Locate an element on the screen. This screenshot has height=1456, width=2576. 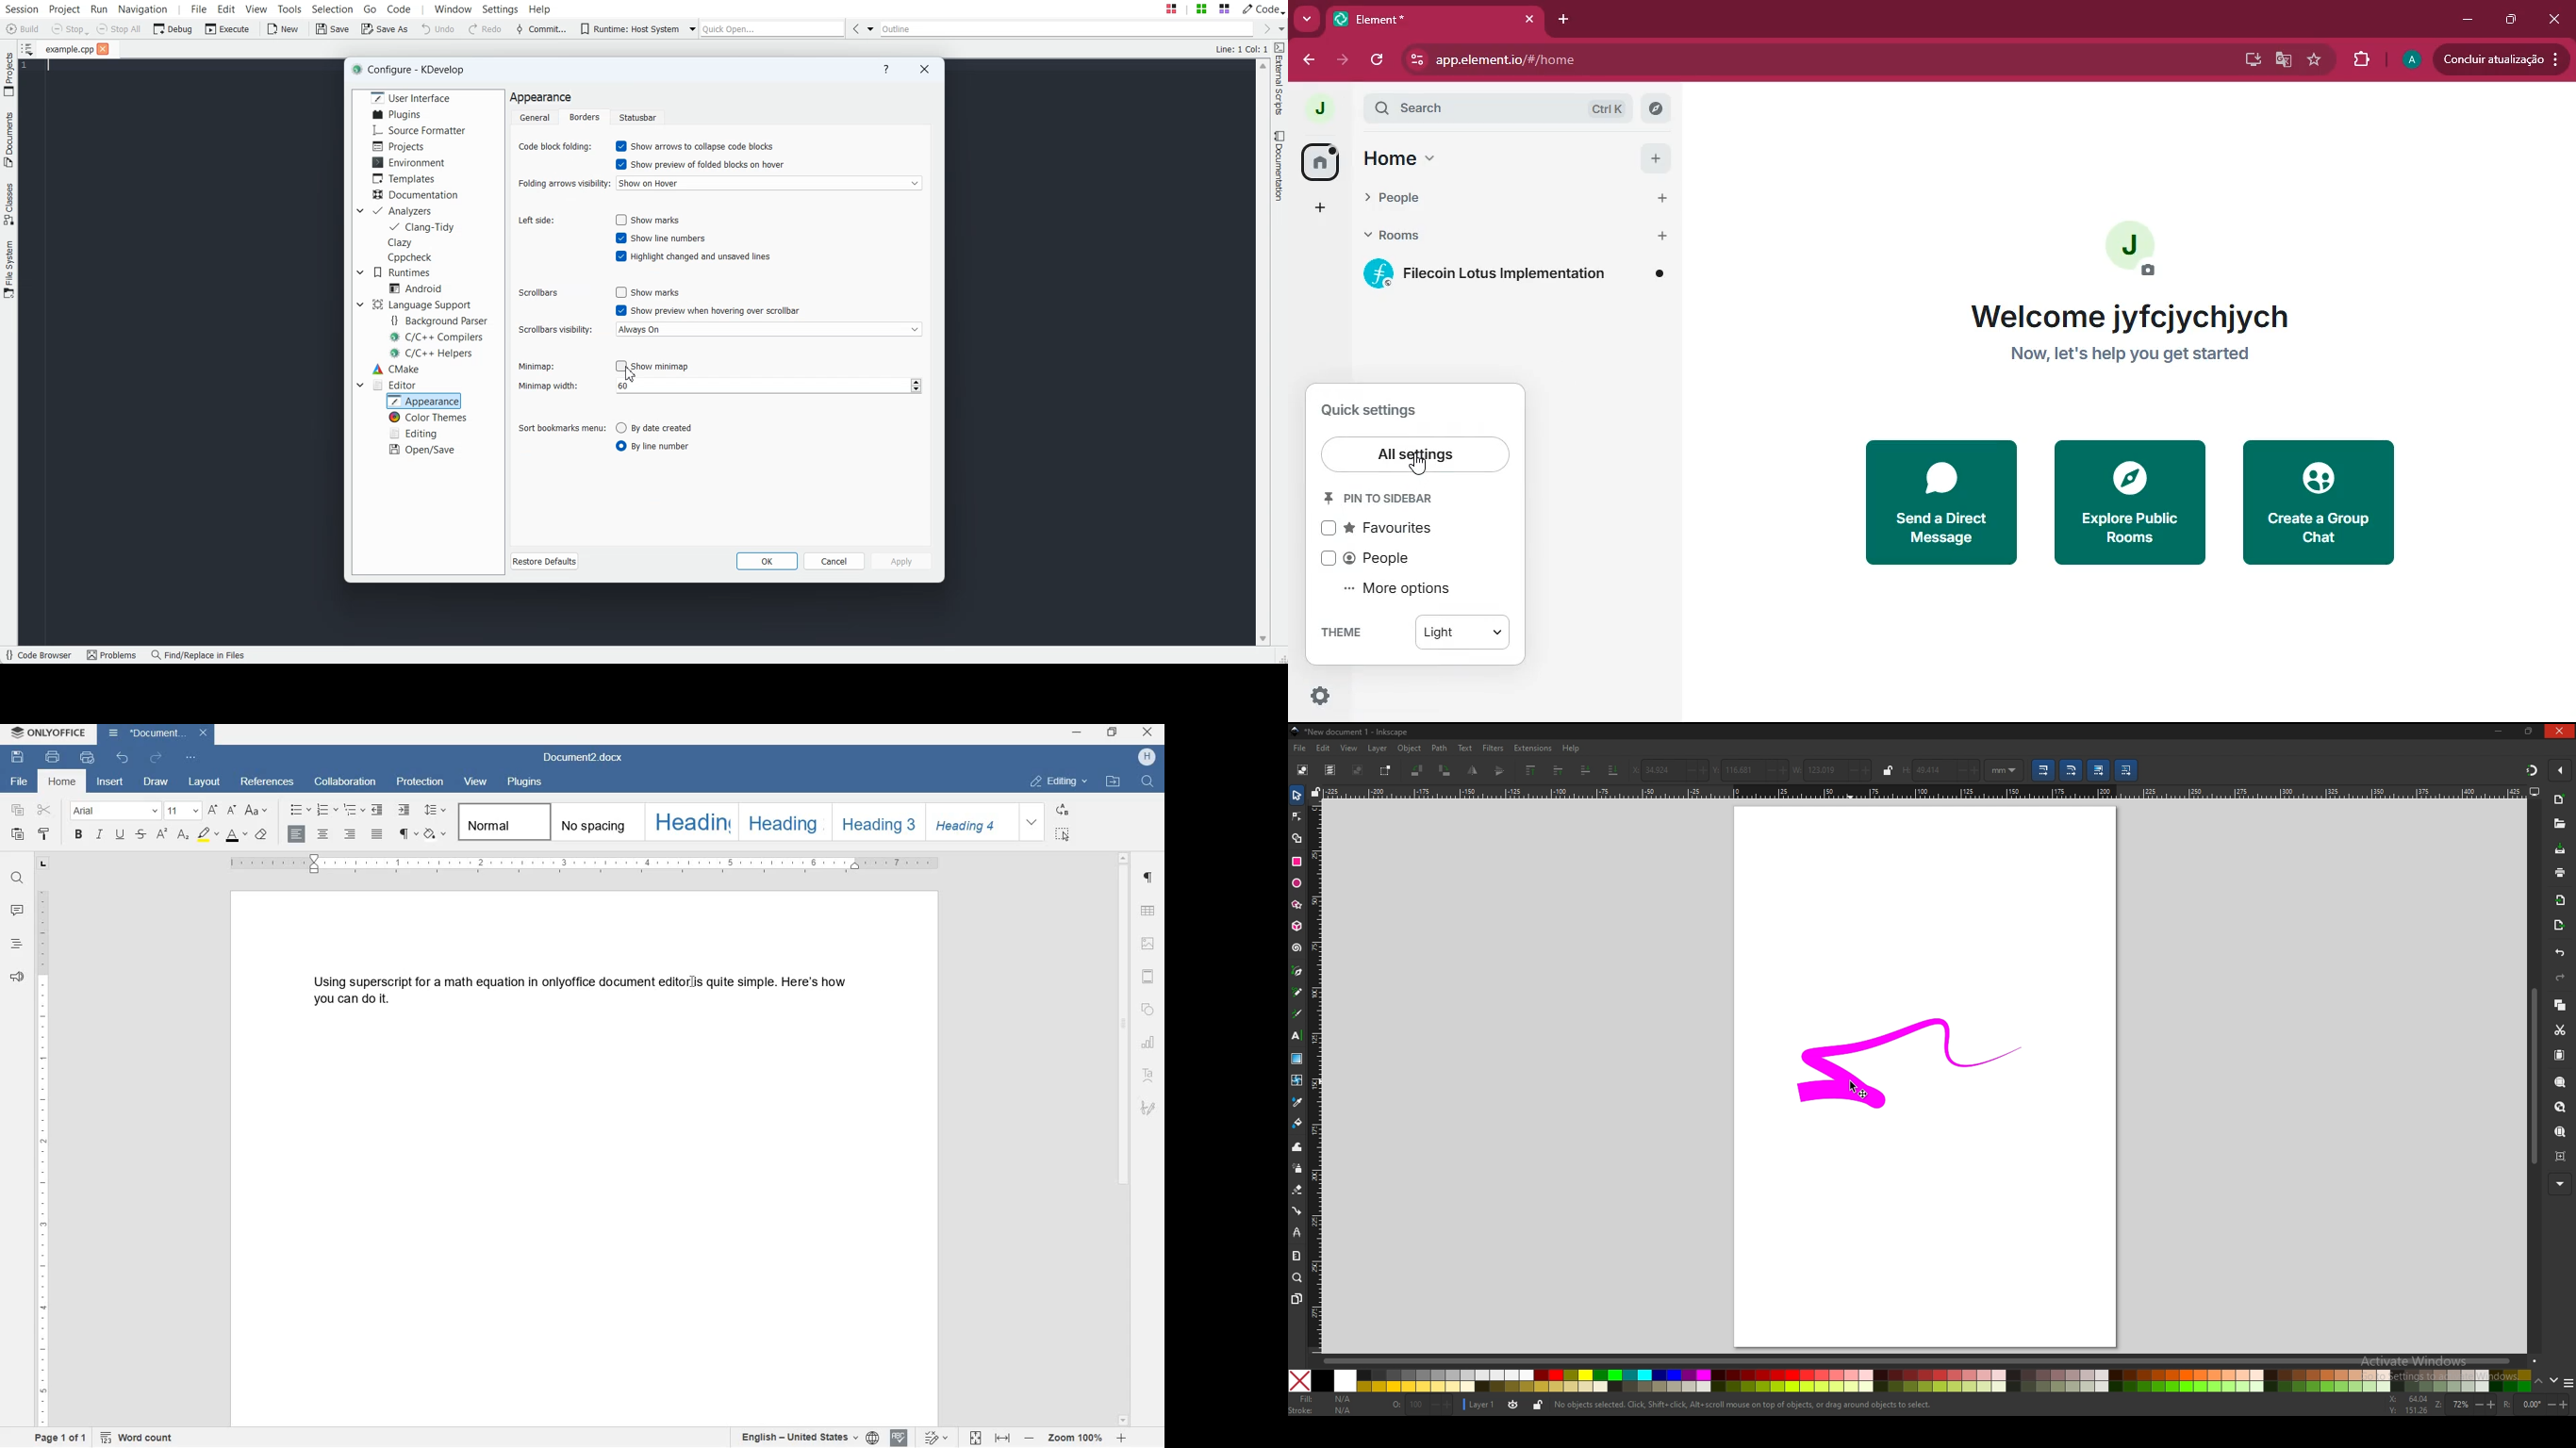
comment is located at coordinates (17, 911).